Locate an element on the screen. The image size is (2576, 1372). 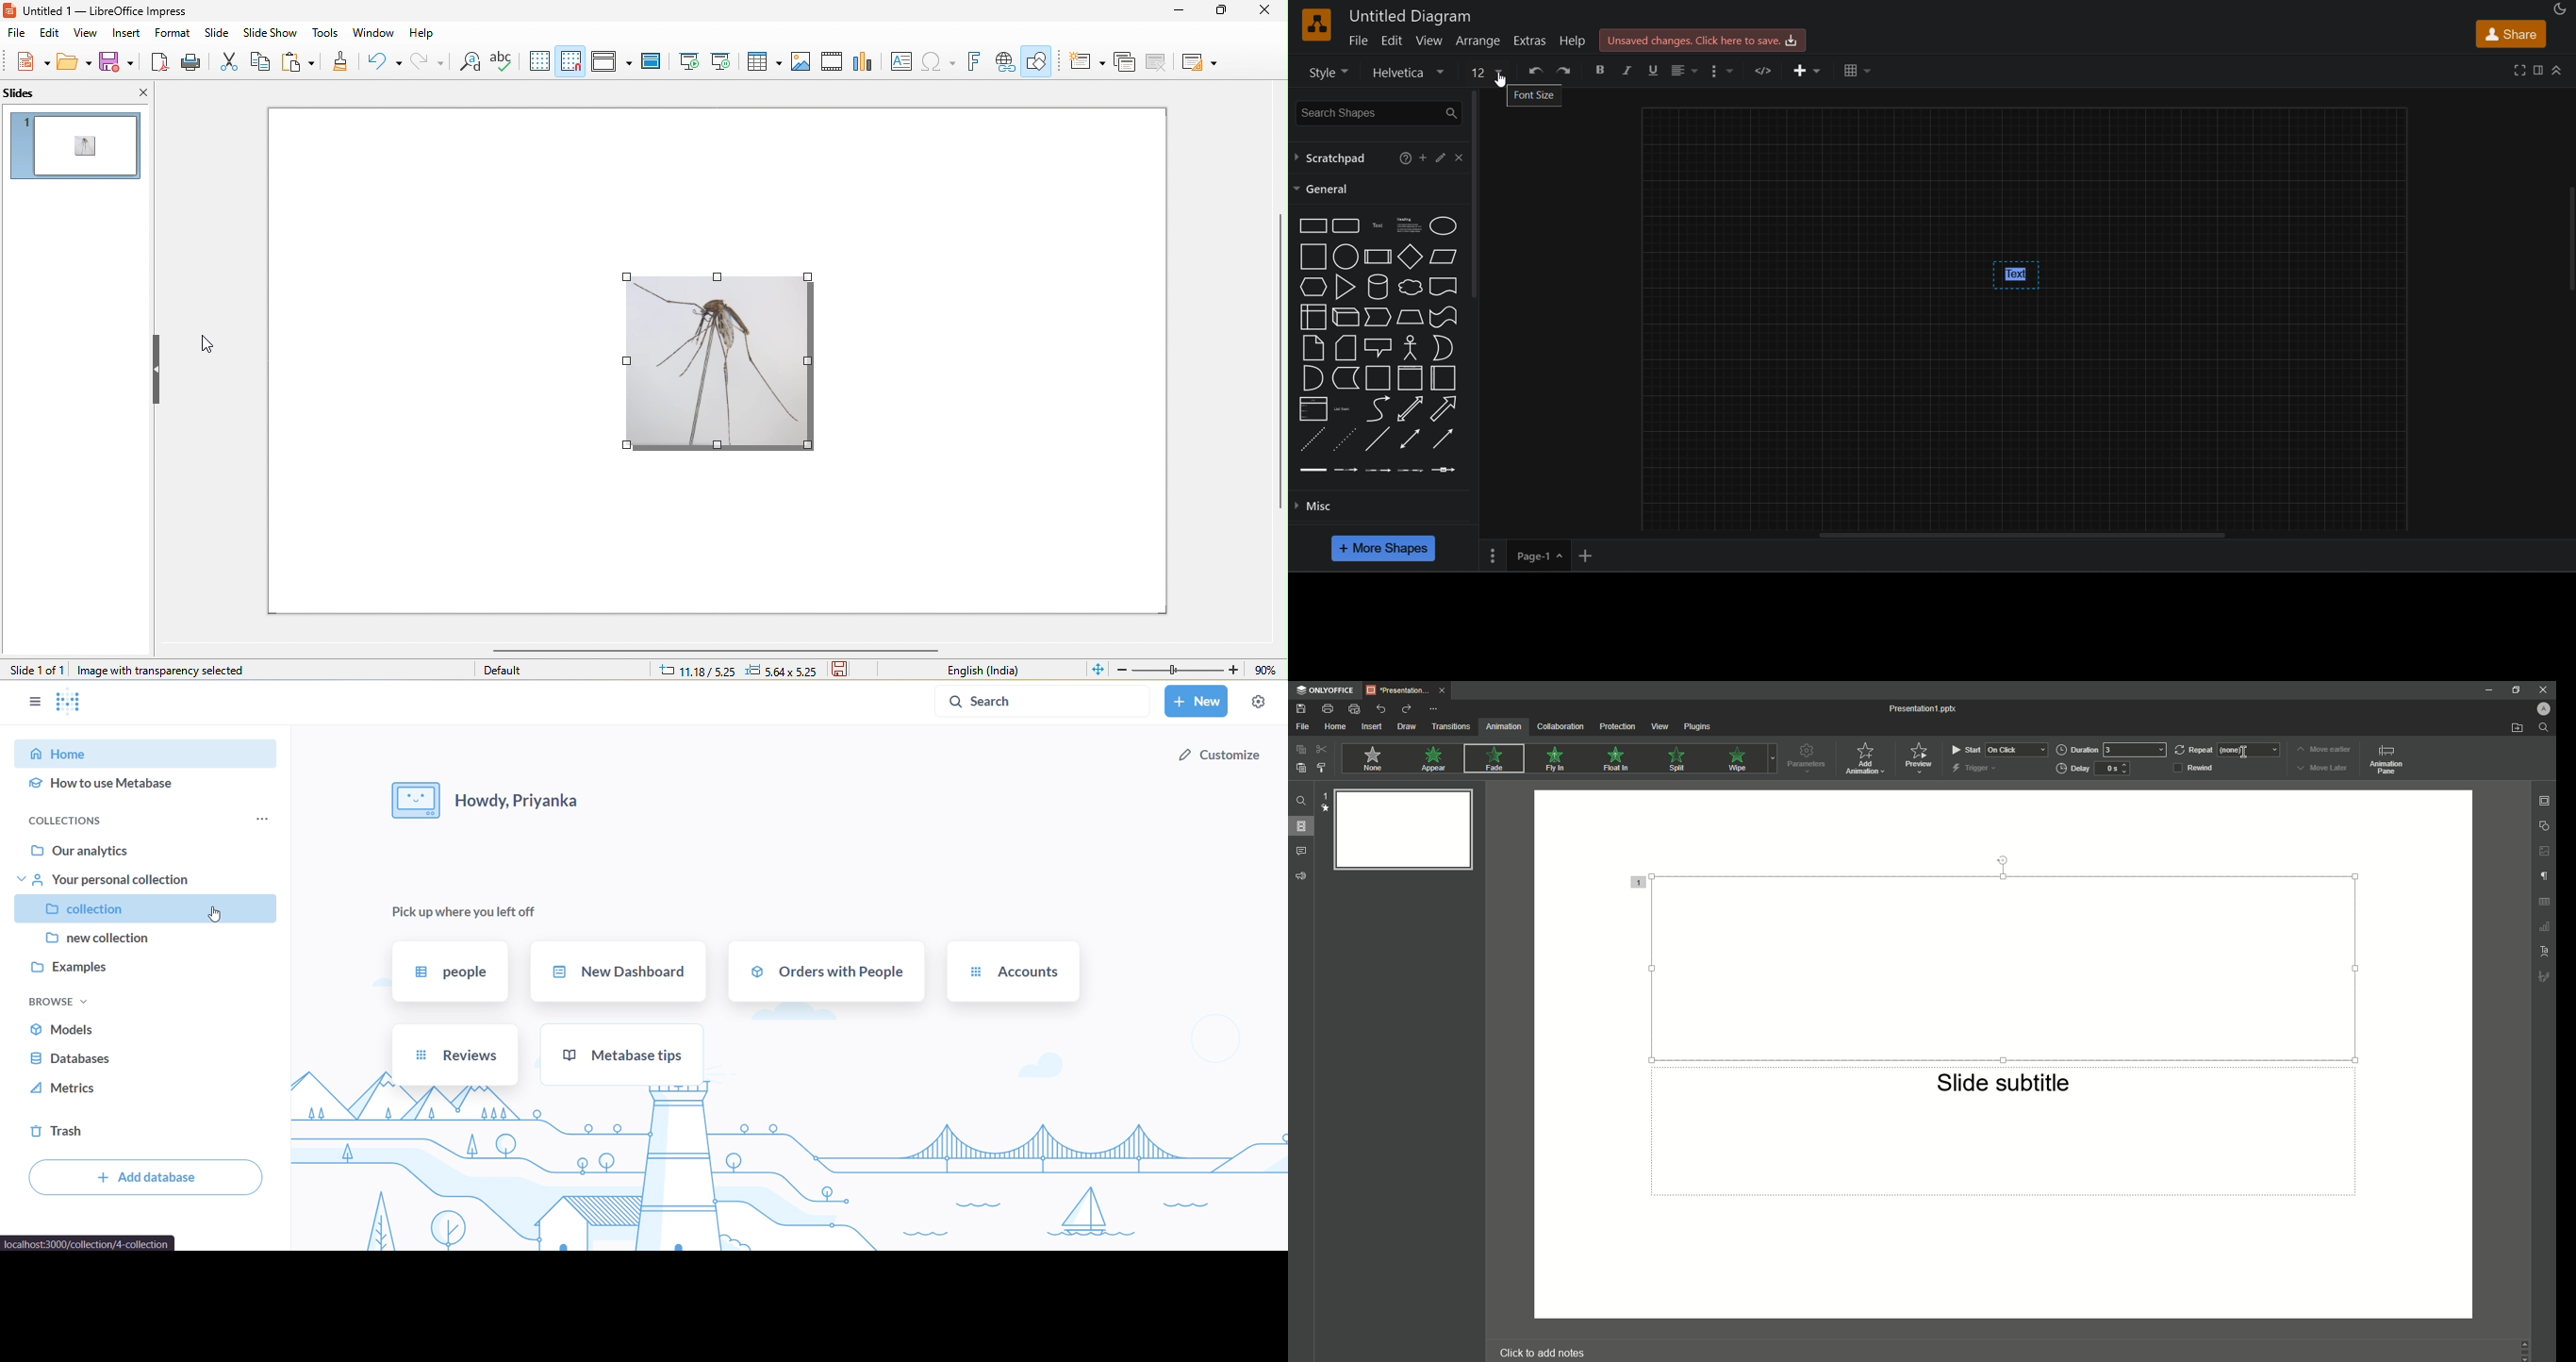
Save is located at coordinates (1305, 707).